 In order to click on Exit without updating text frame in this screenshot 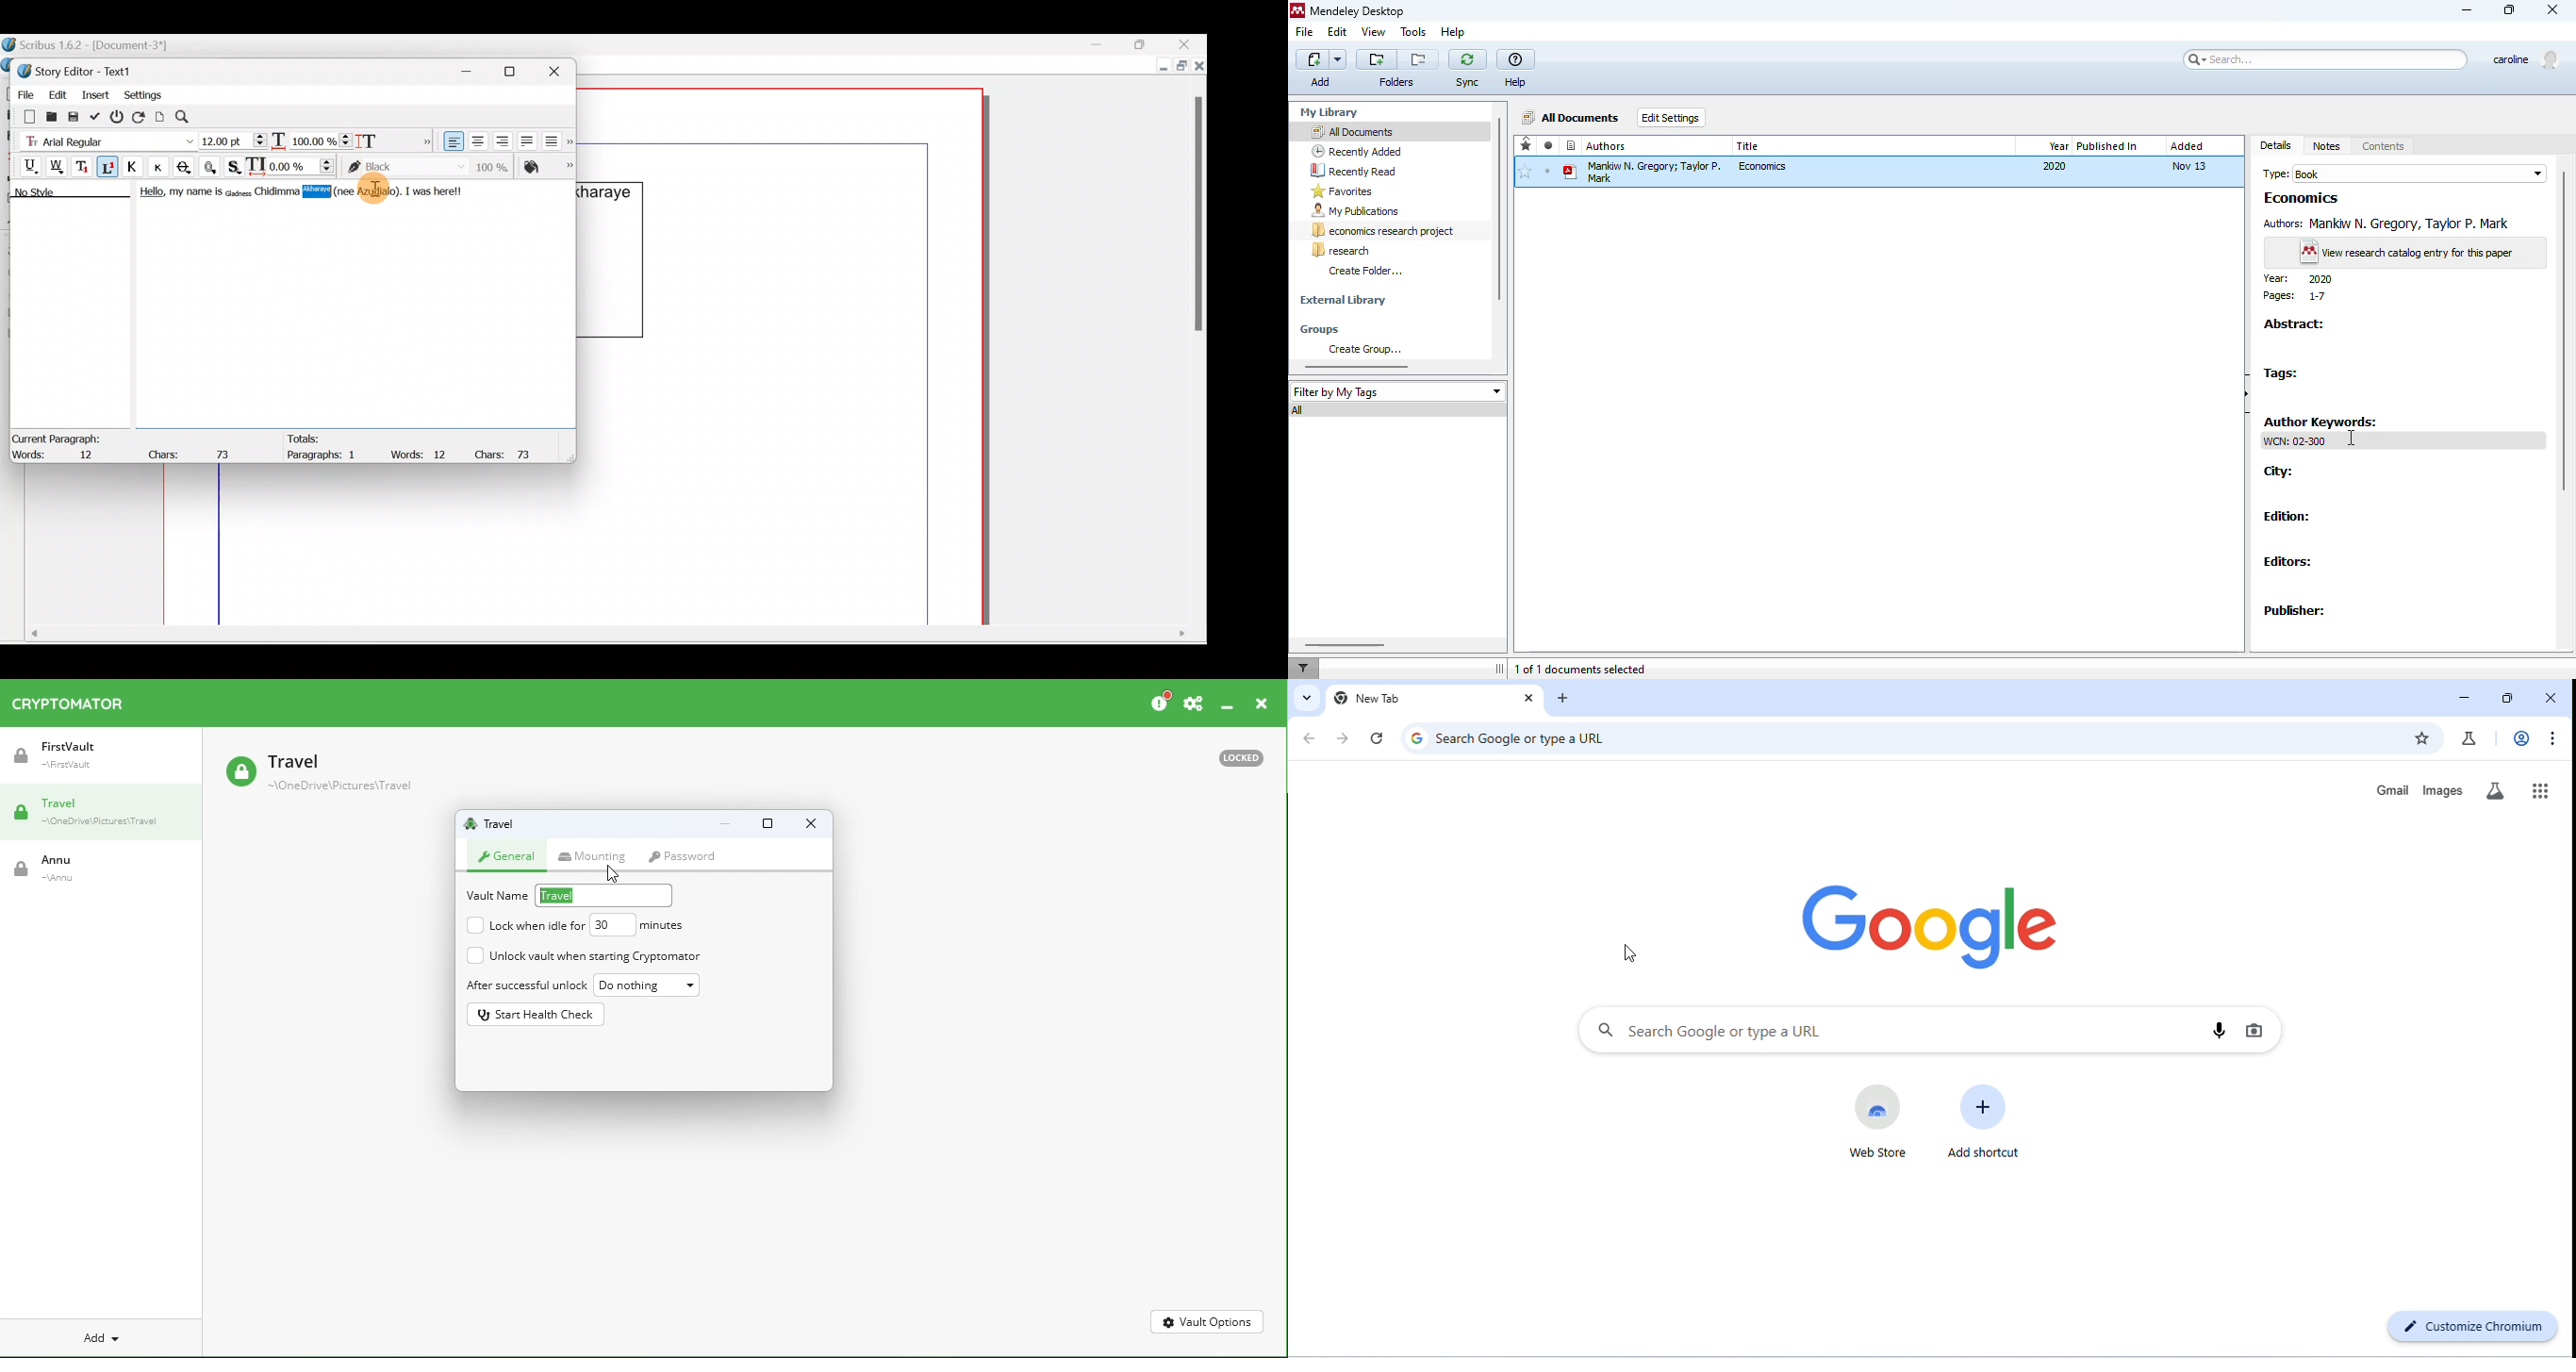, I will do `click(119, 116)`.